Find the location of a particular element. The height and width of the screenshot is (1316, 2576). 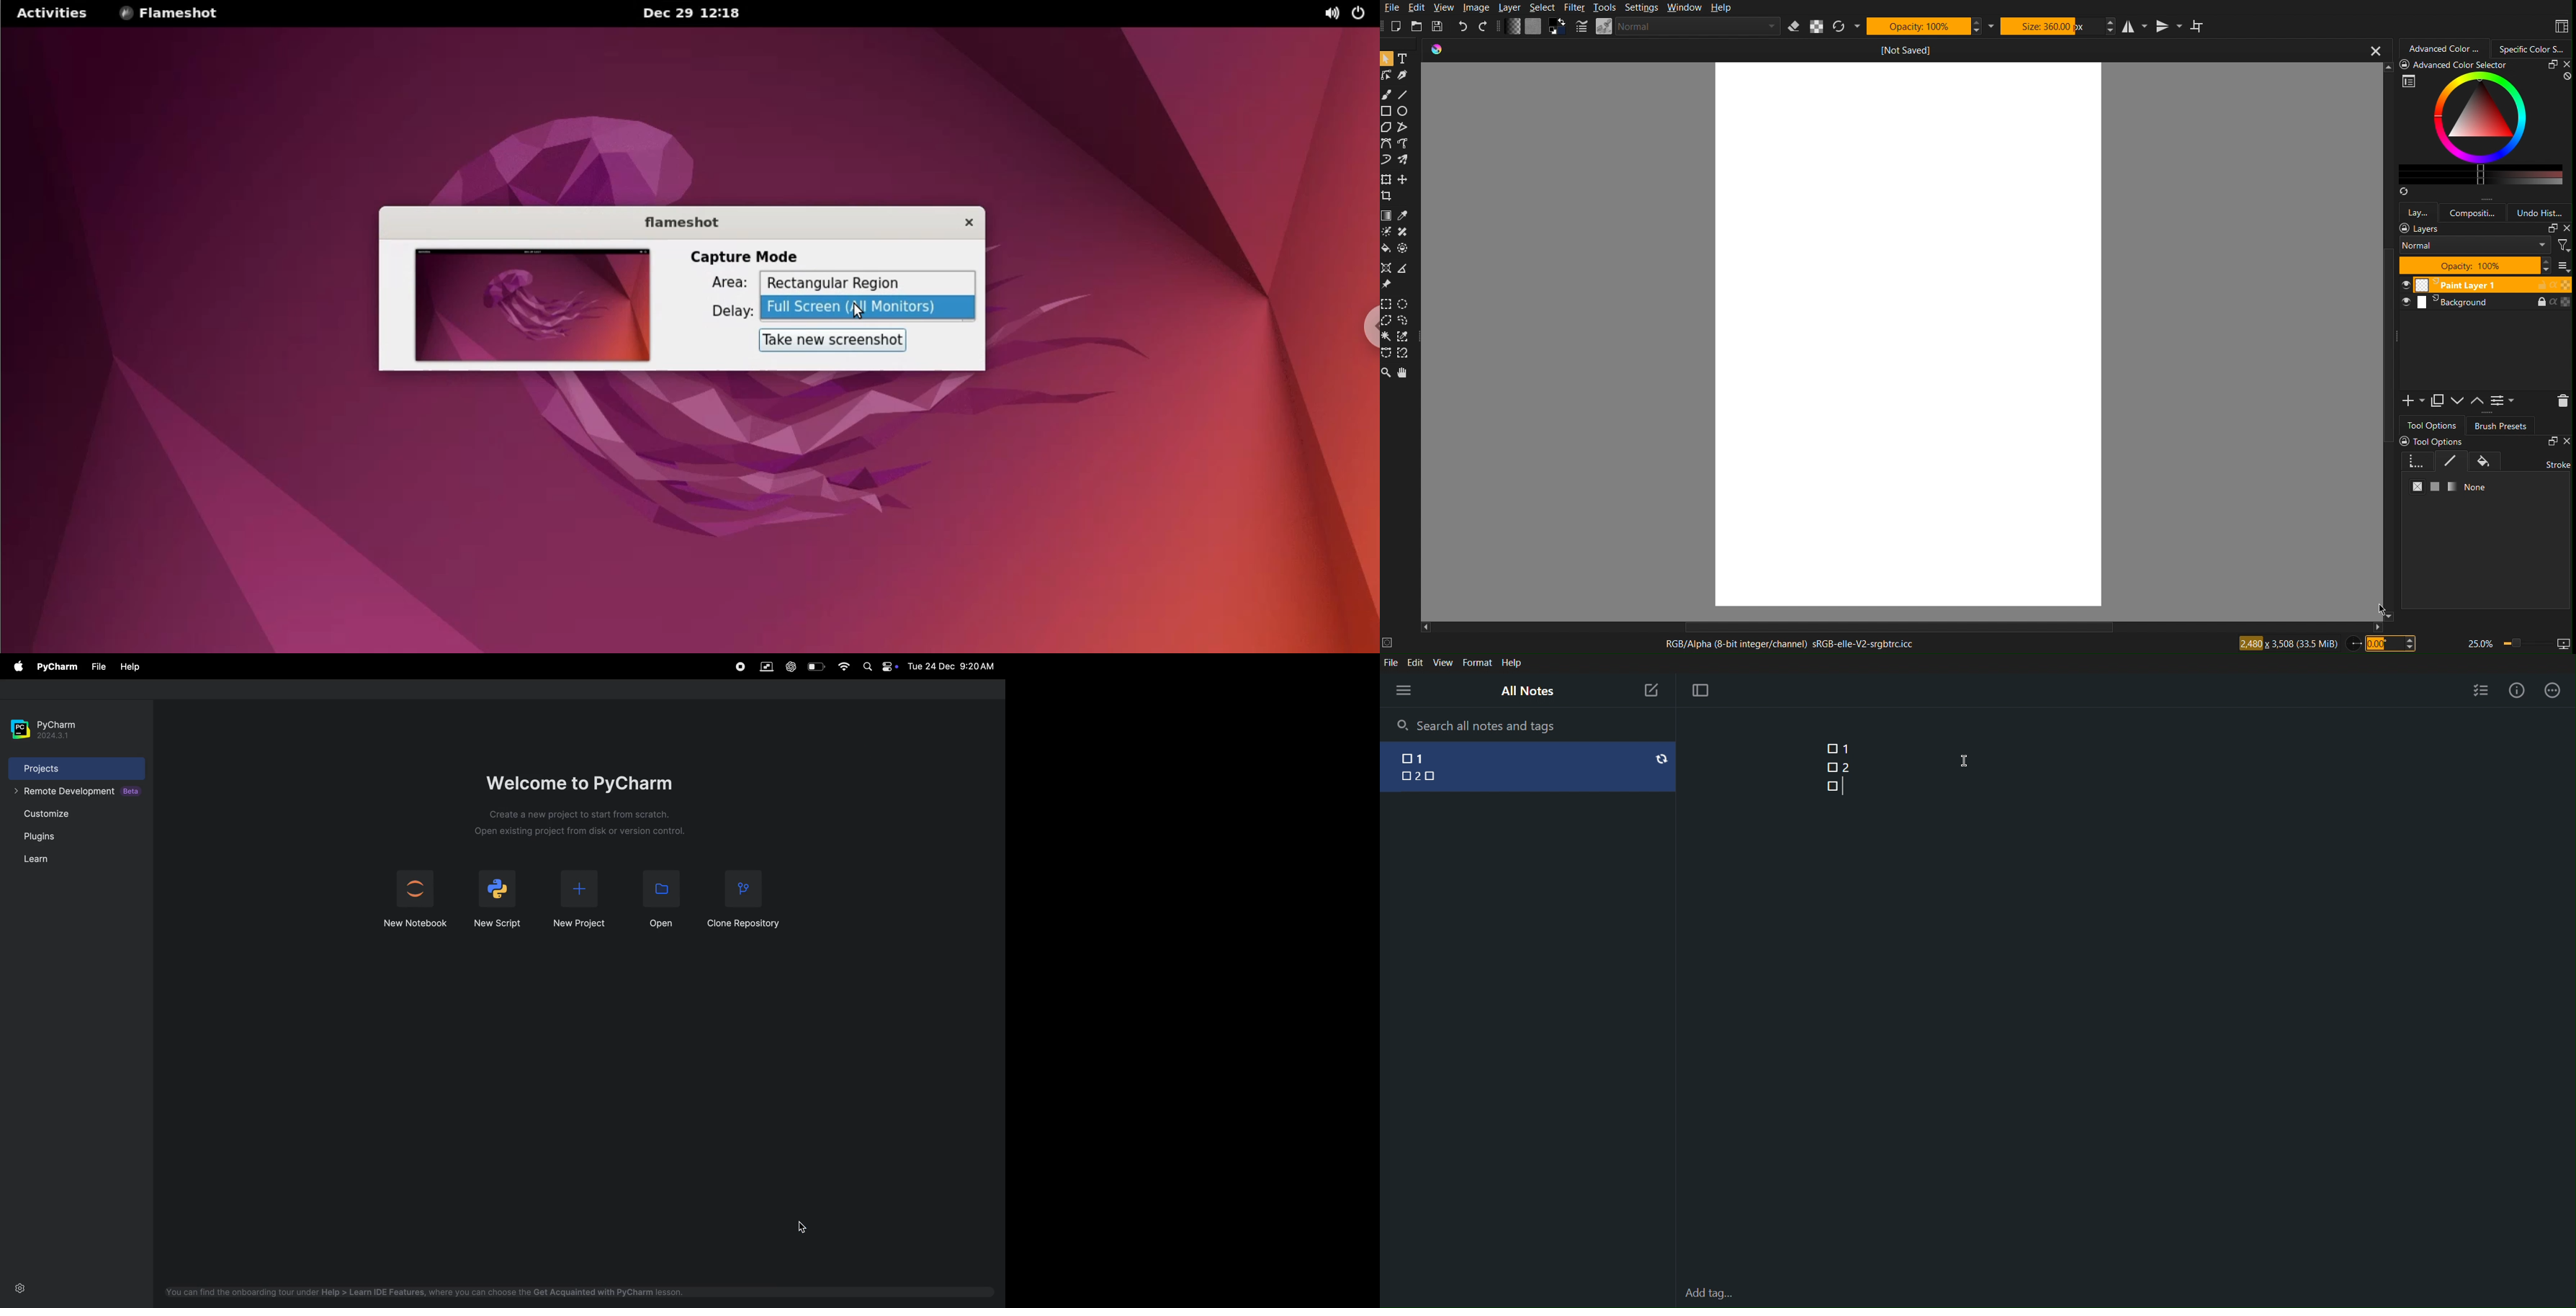

Layer 1 is located at coordinates (2485, 285).